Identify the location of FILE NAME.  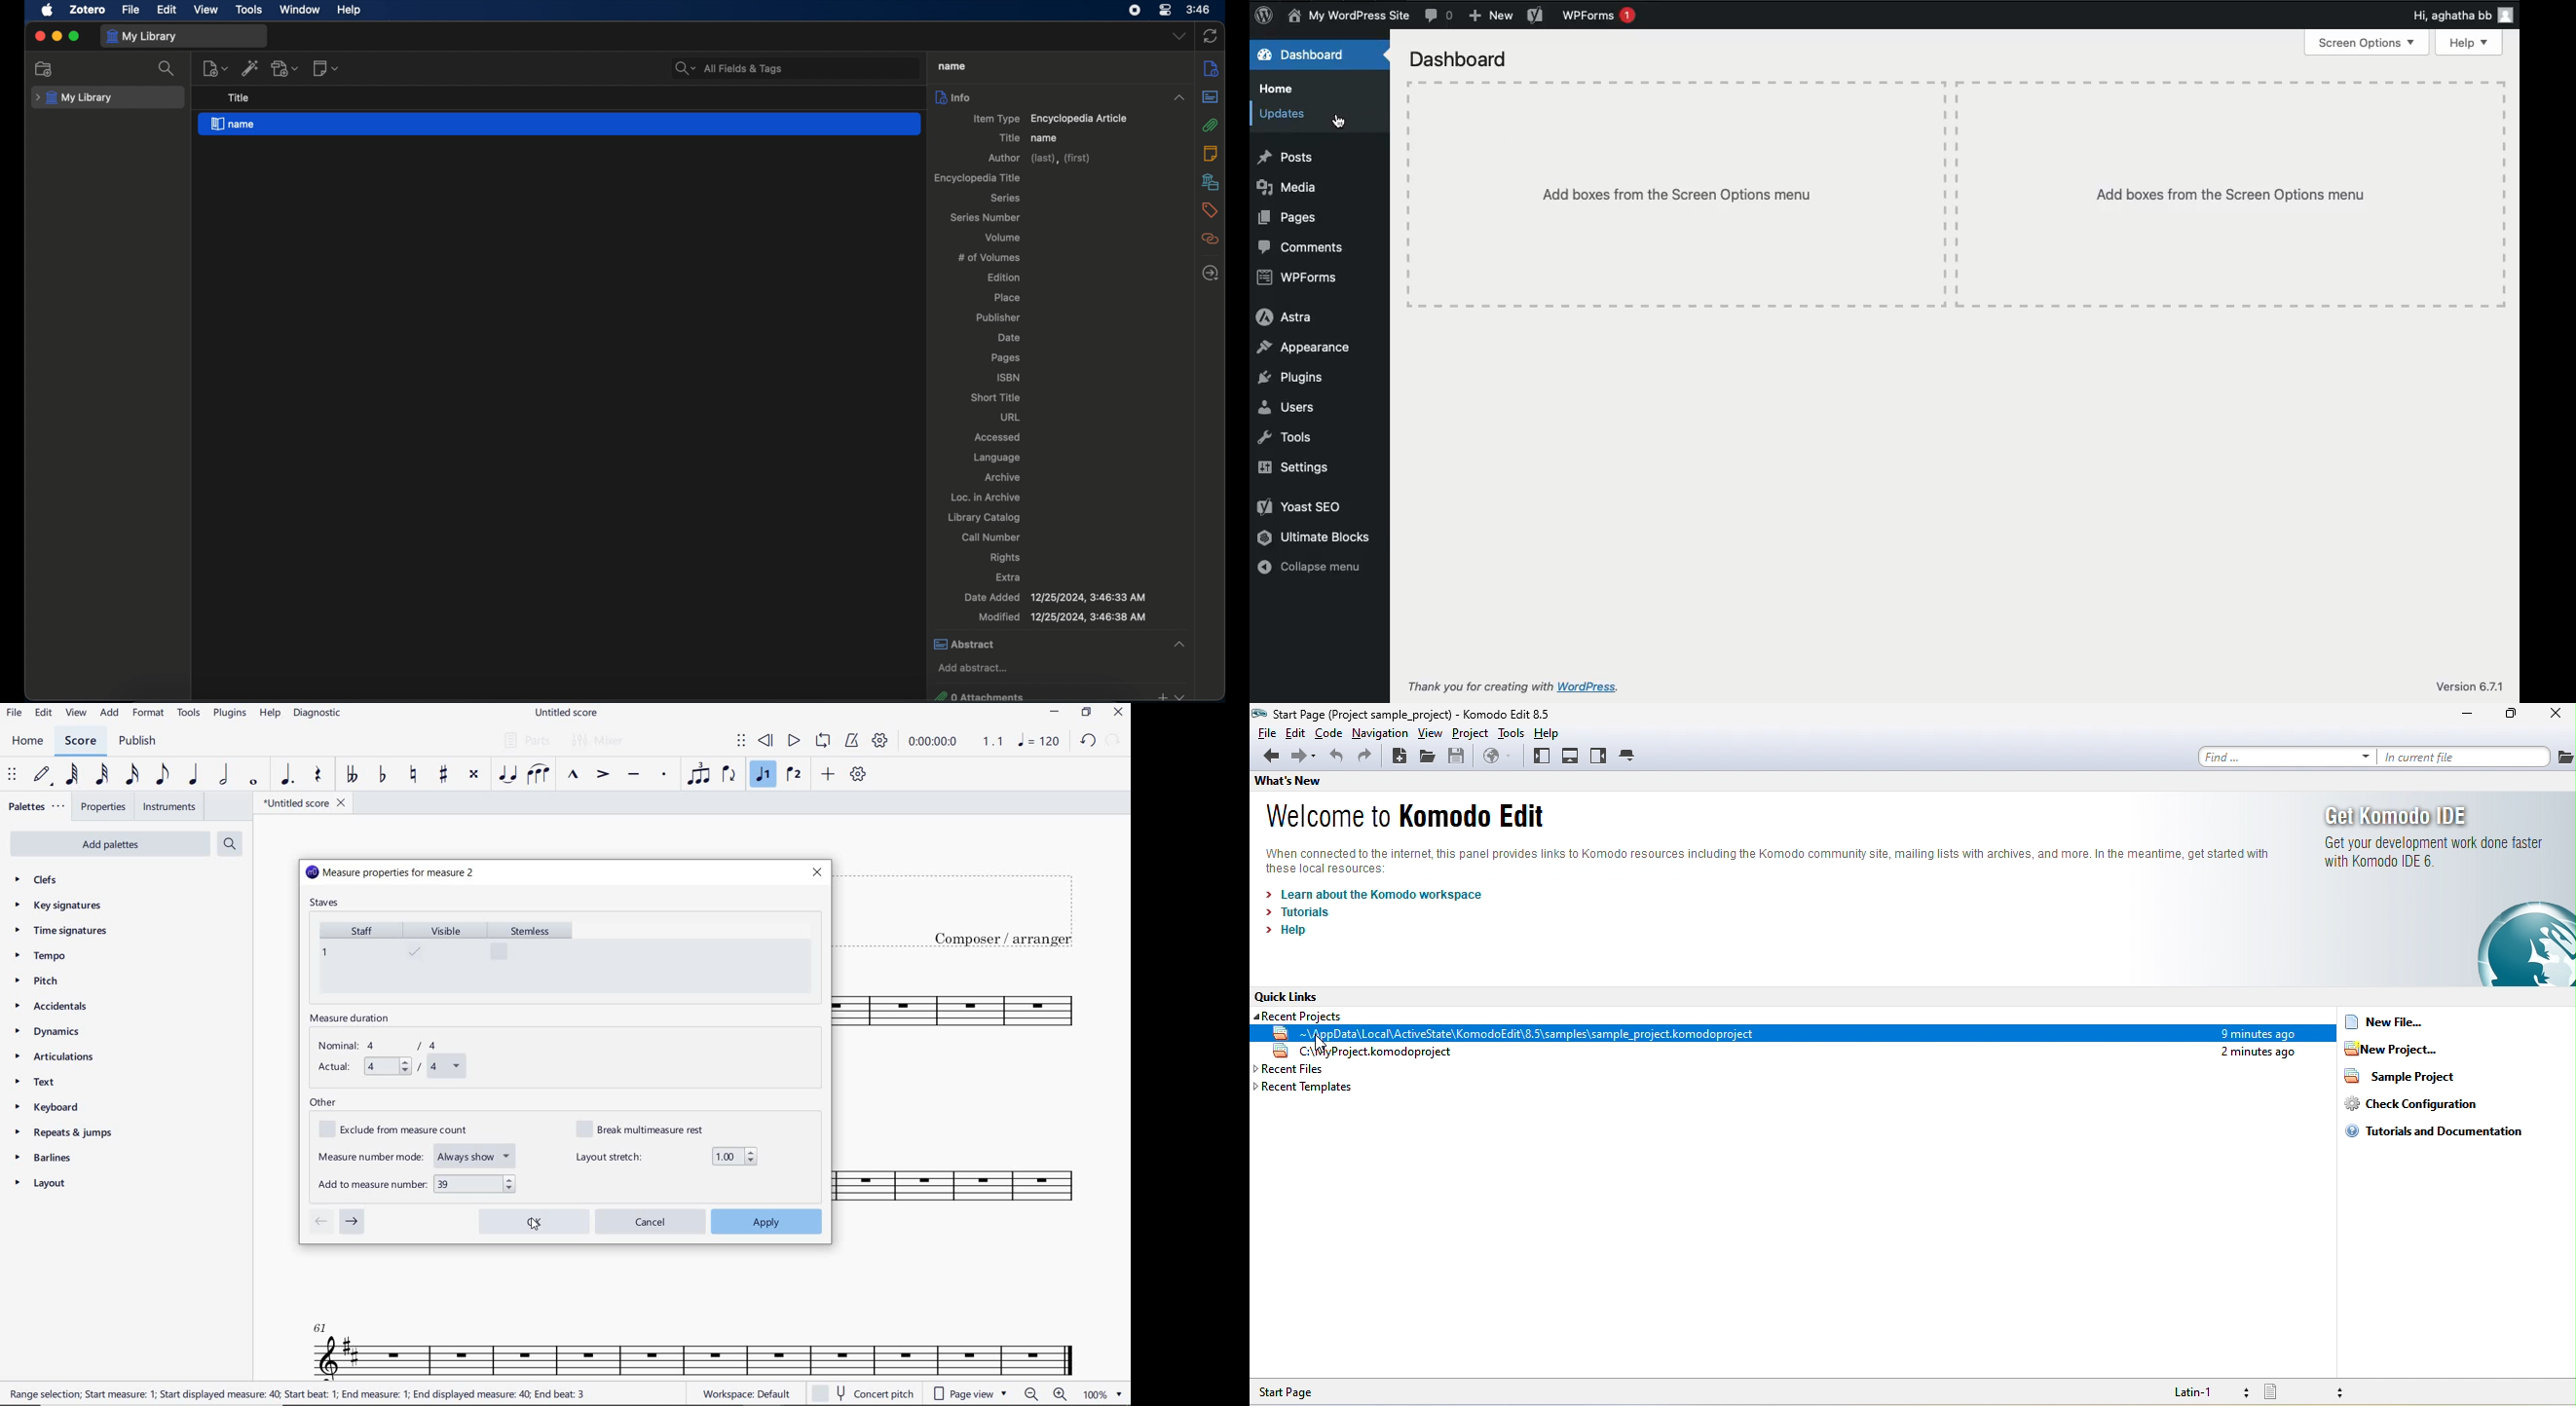
(304, 803).